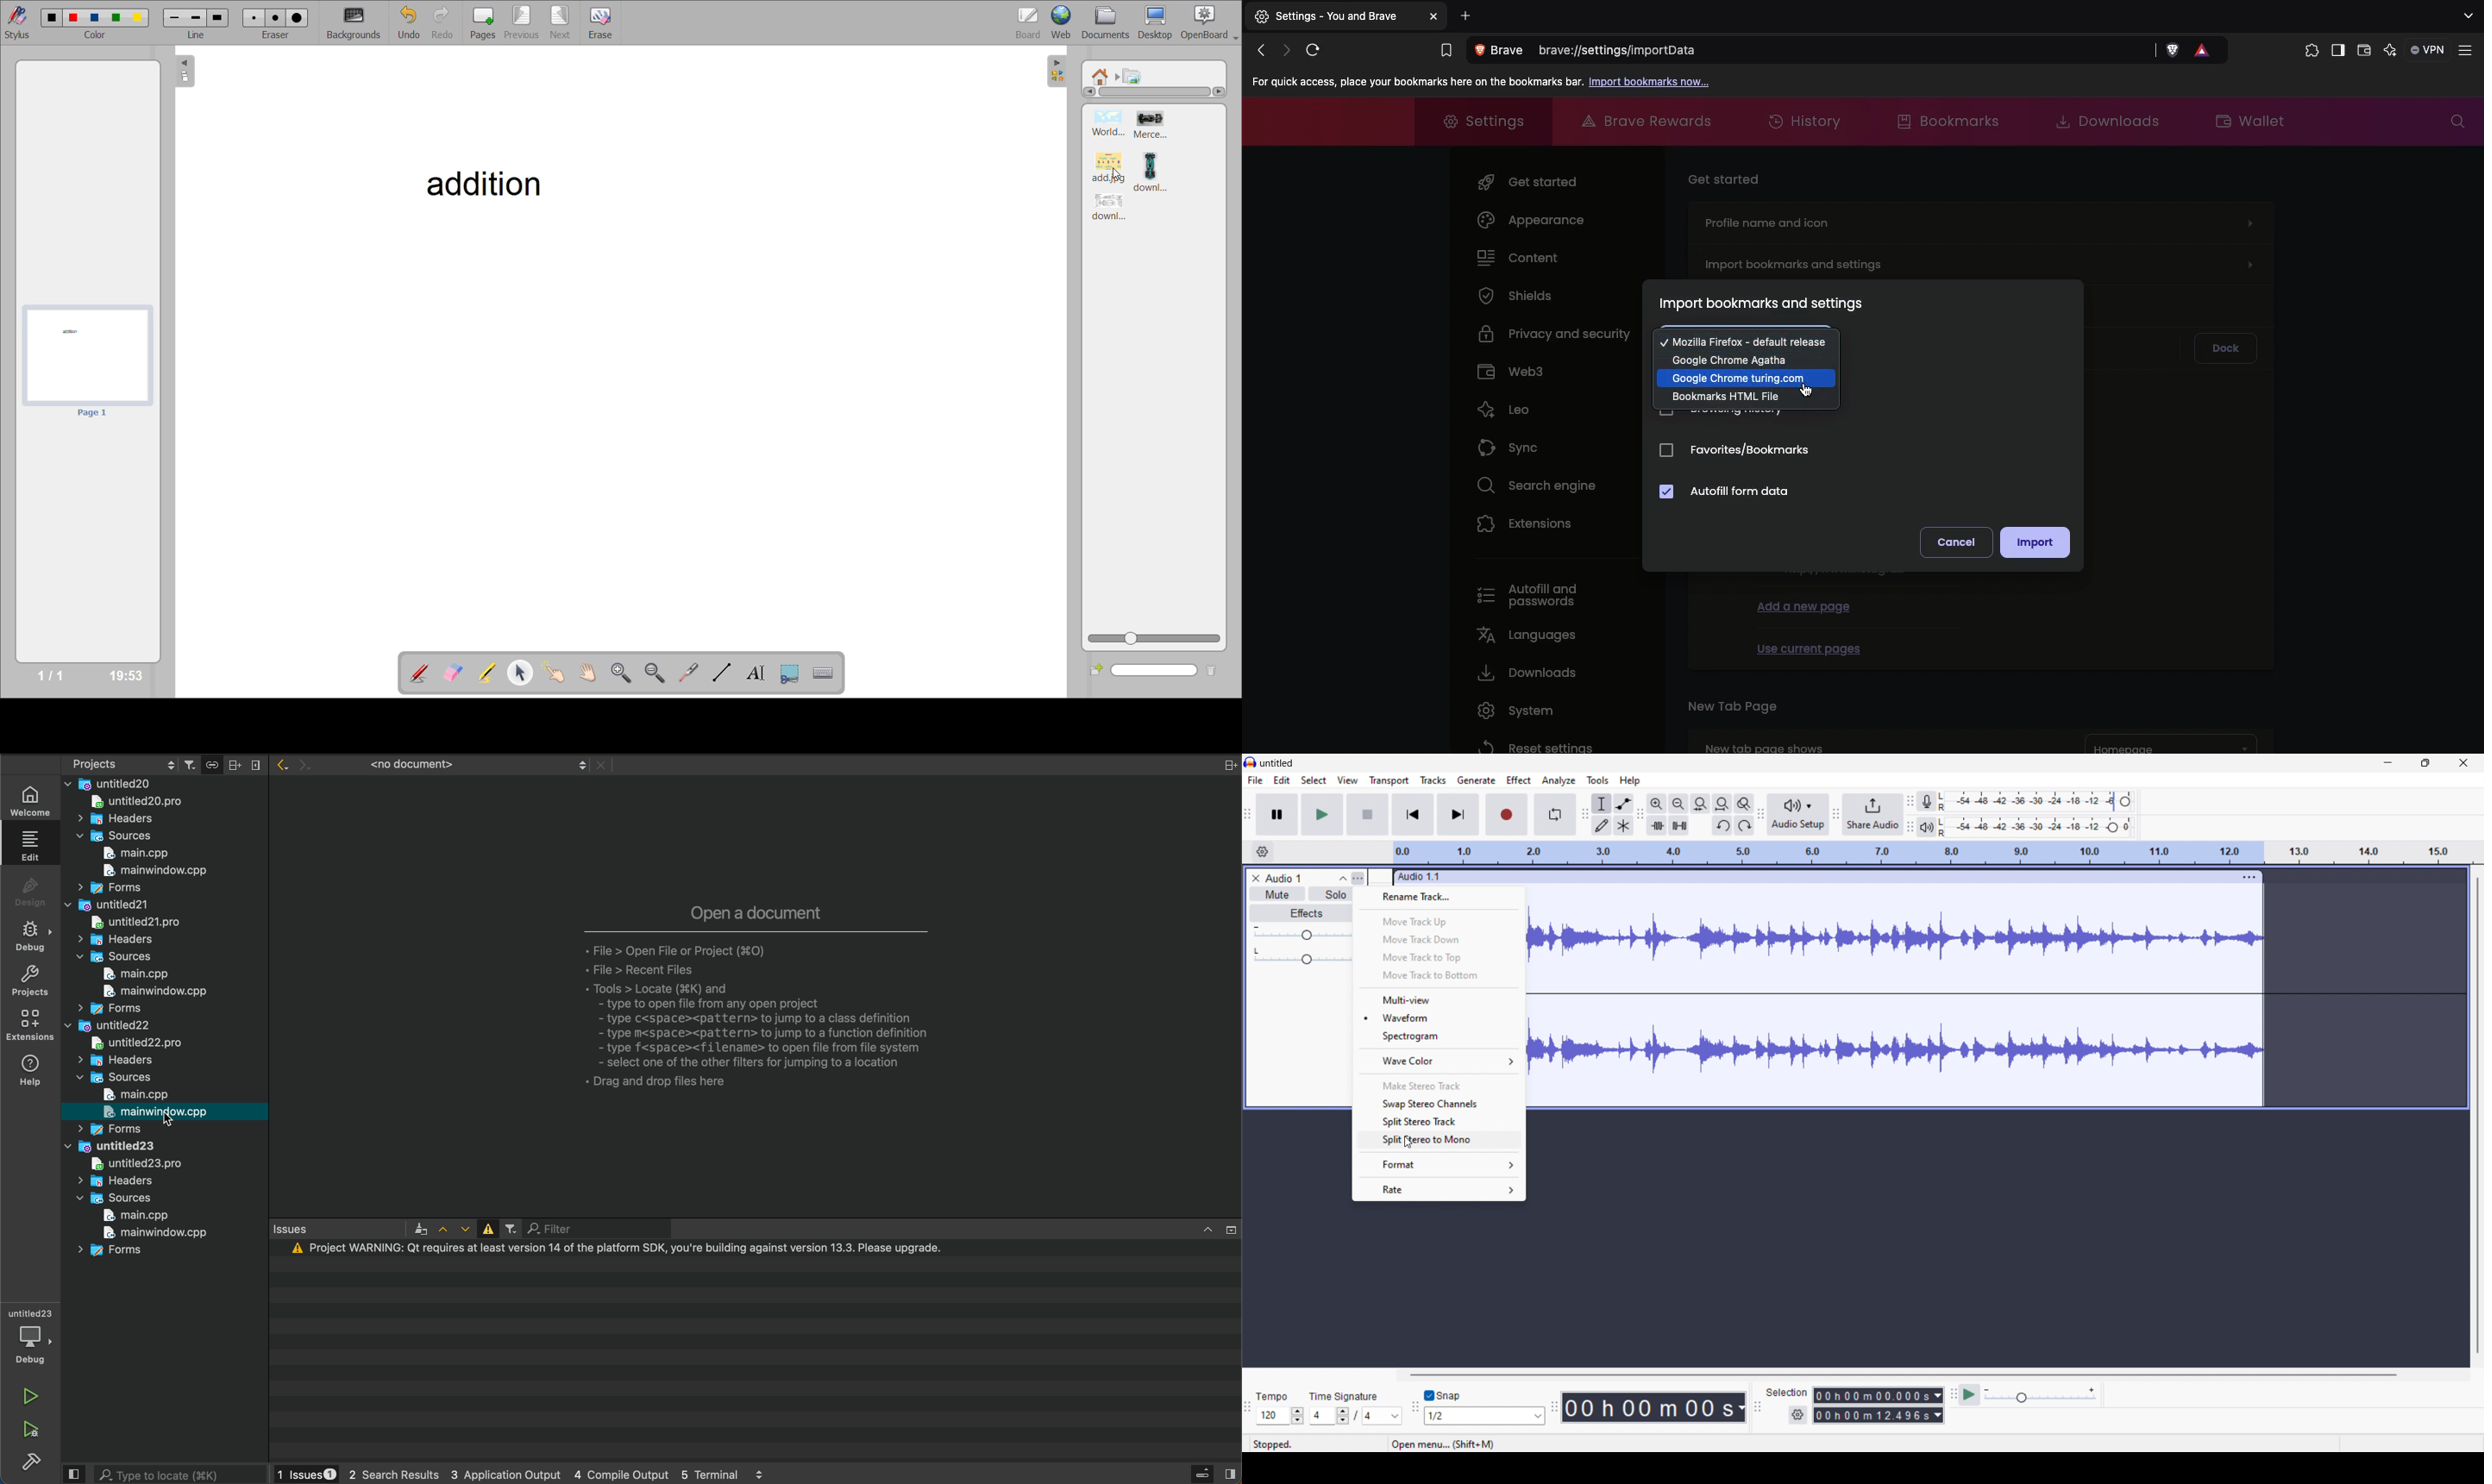  I want to click on audio setup, so click(1798, 814).